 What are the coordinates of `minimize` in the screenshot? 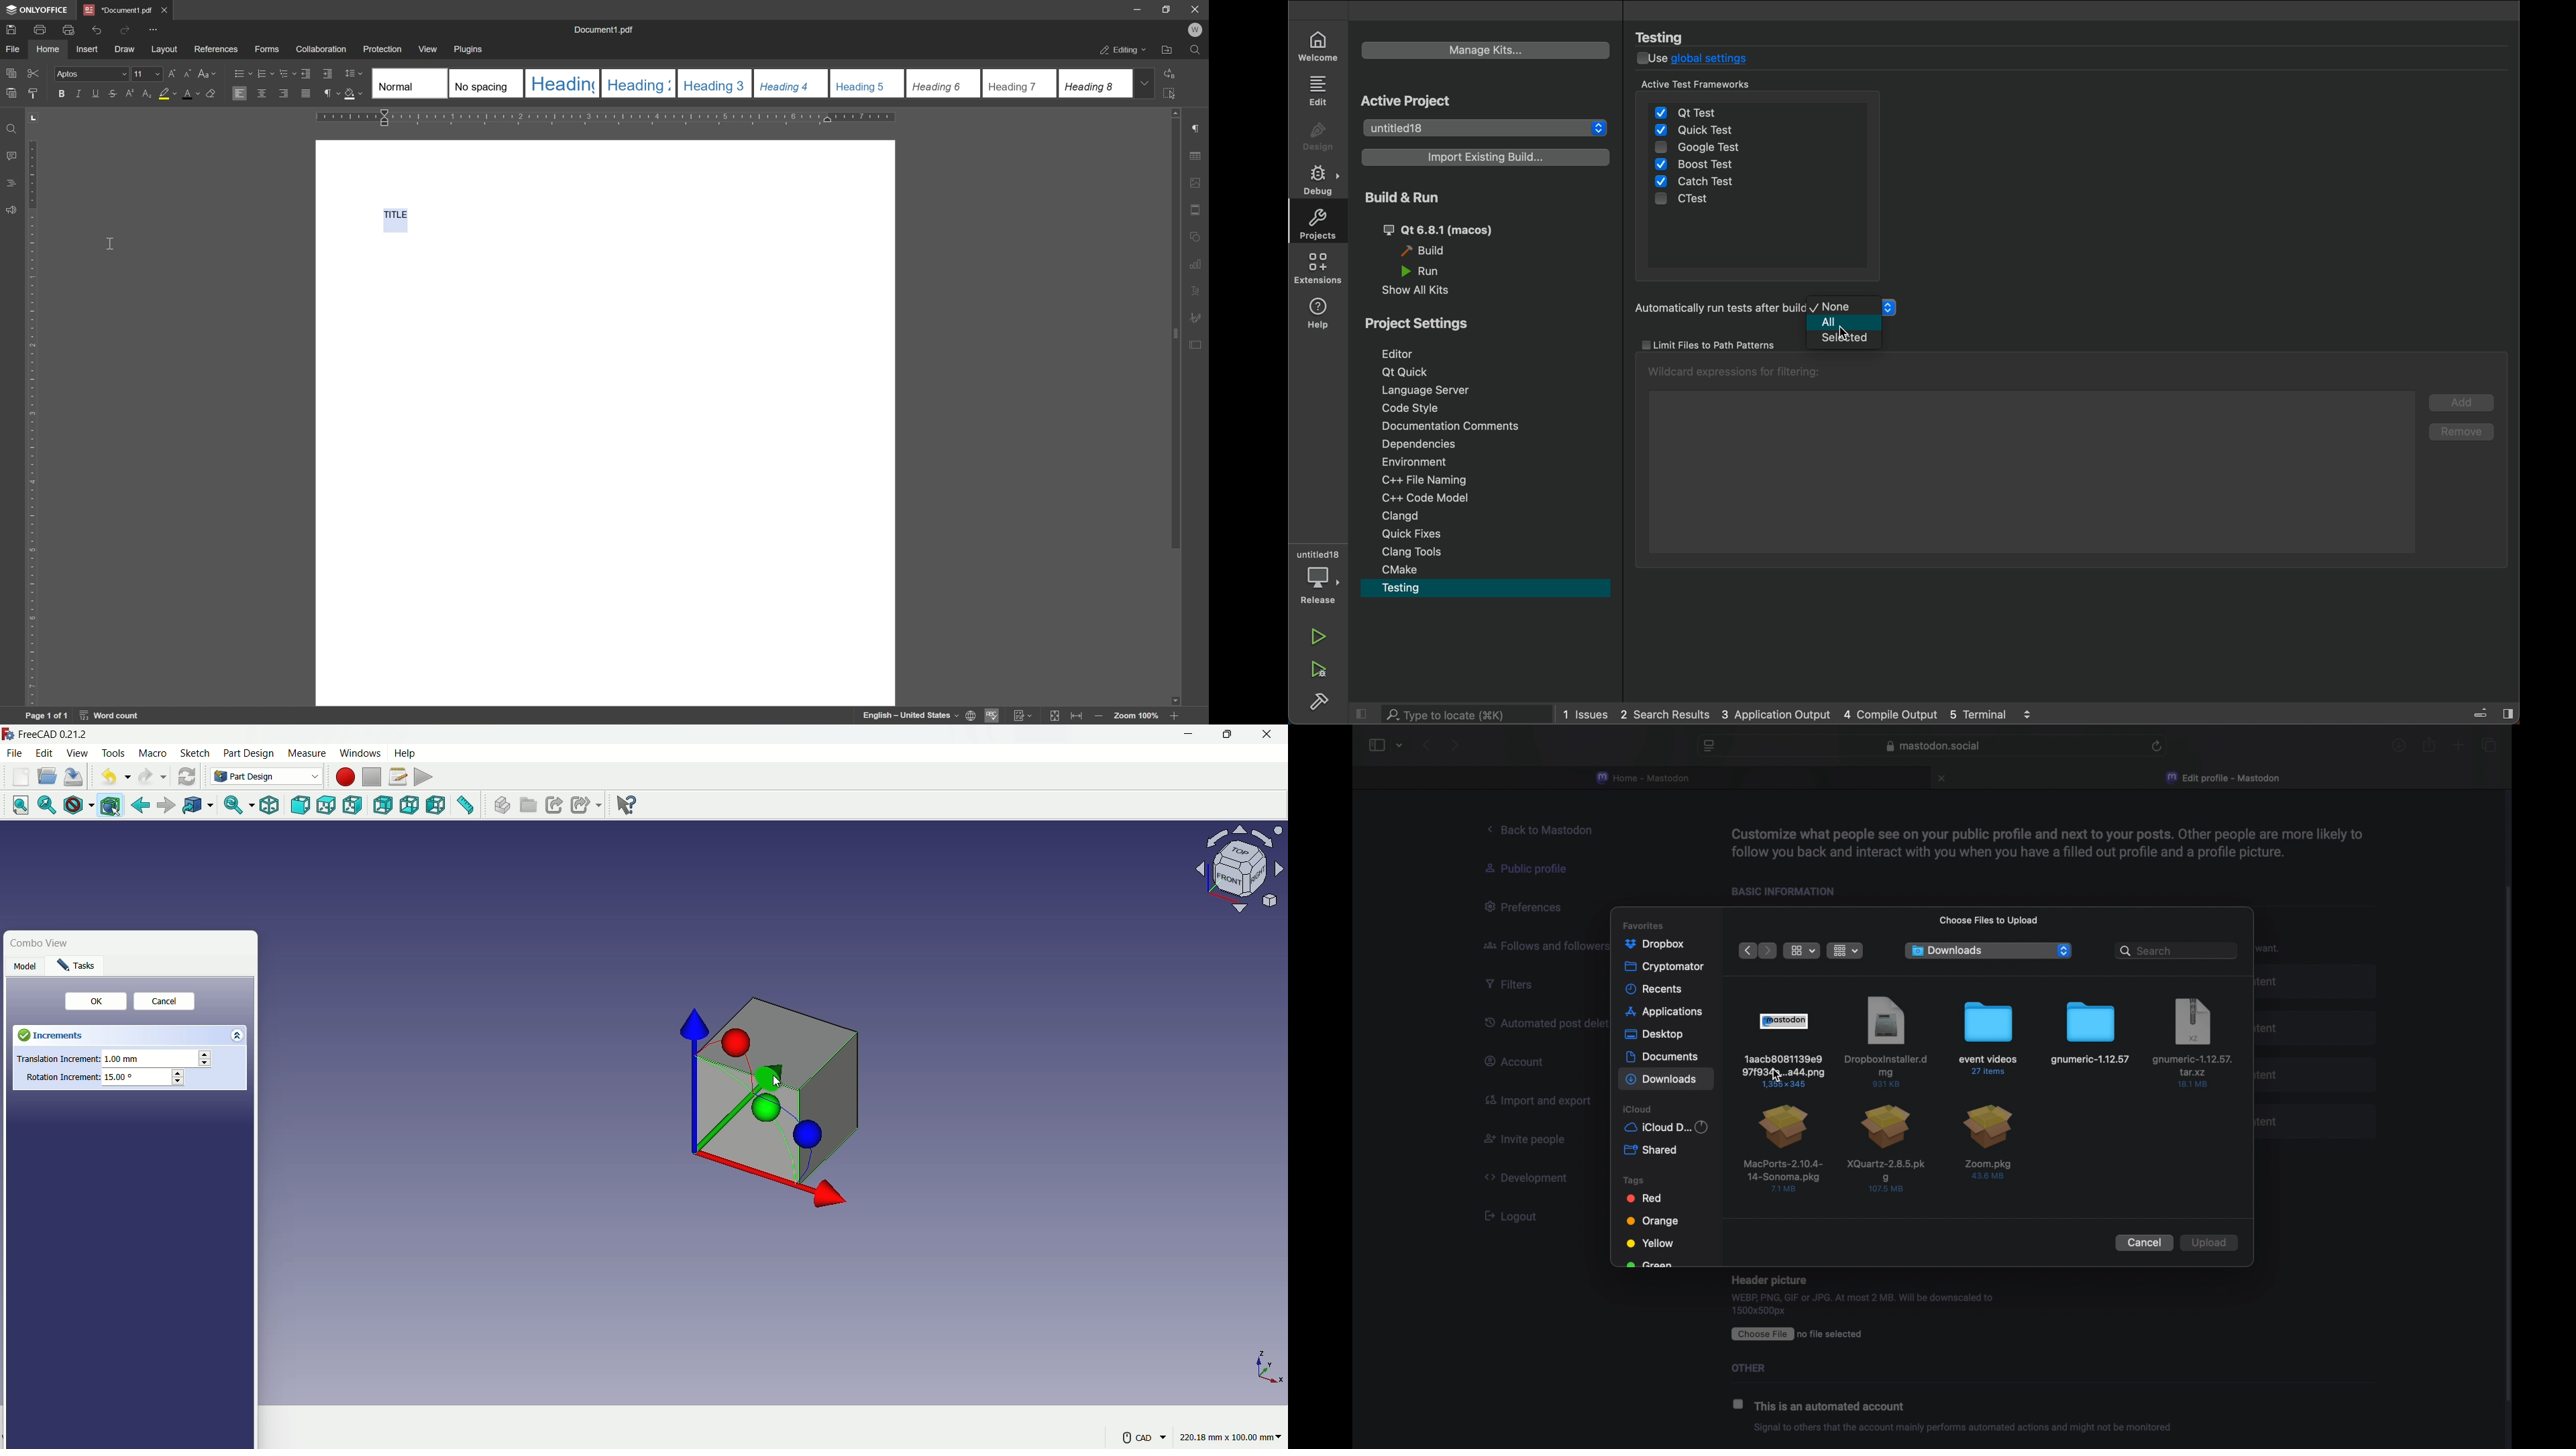 It's located at (1137, 10).